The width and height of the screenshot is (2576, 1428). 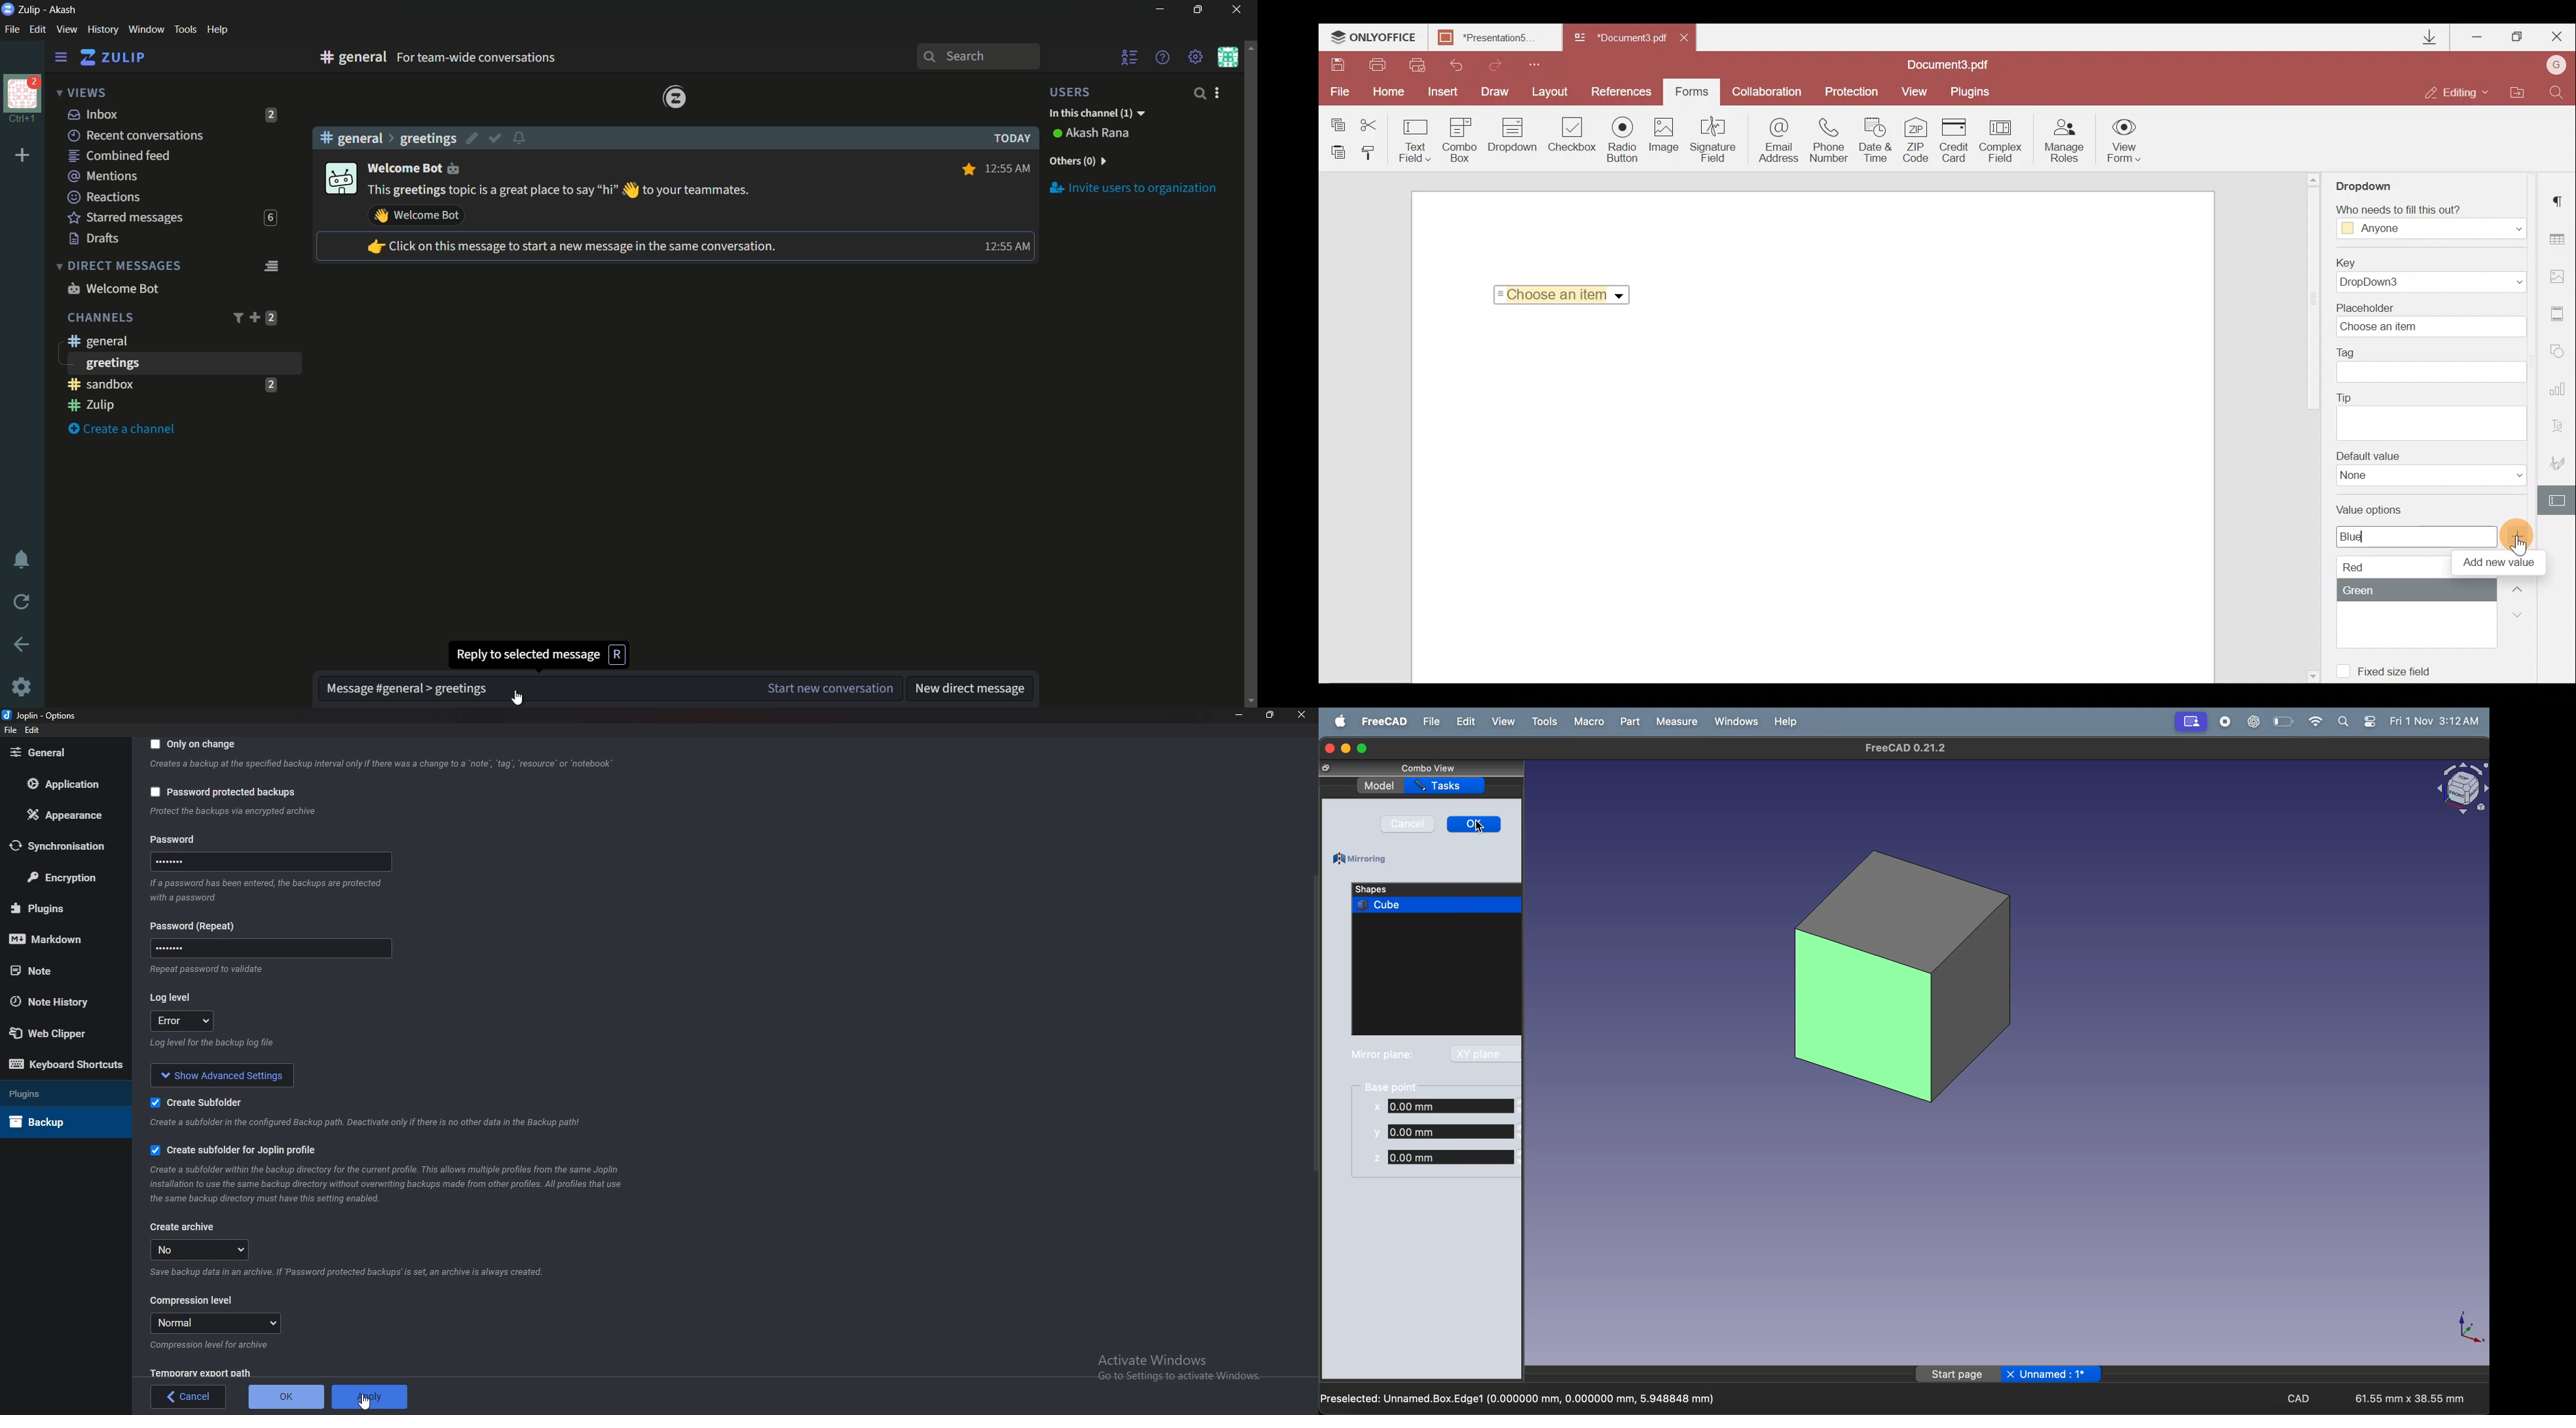 I want to click on search, so click(x=1199, y=93).